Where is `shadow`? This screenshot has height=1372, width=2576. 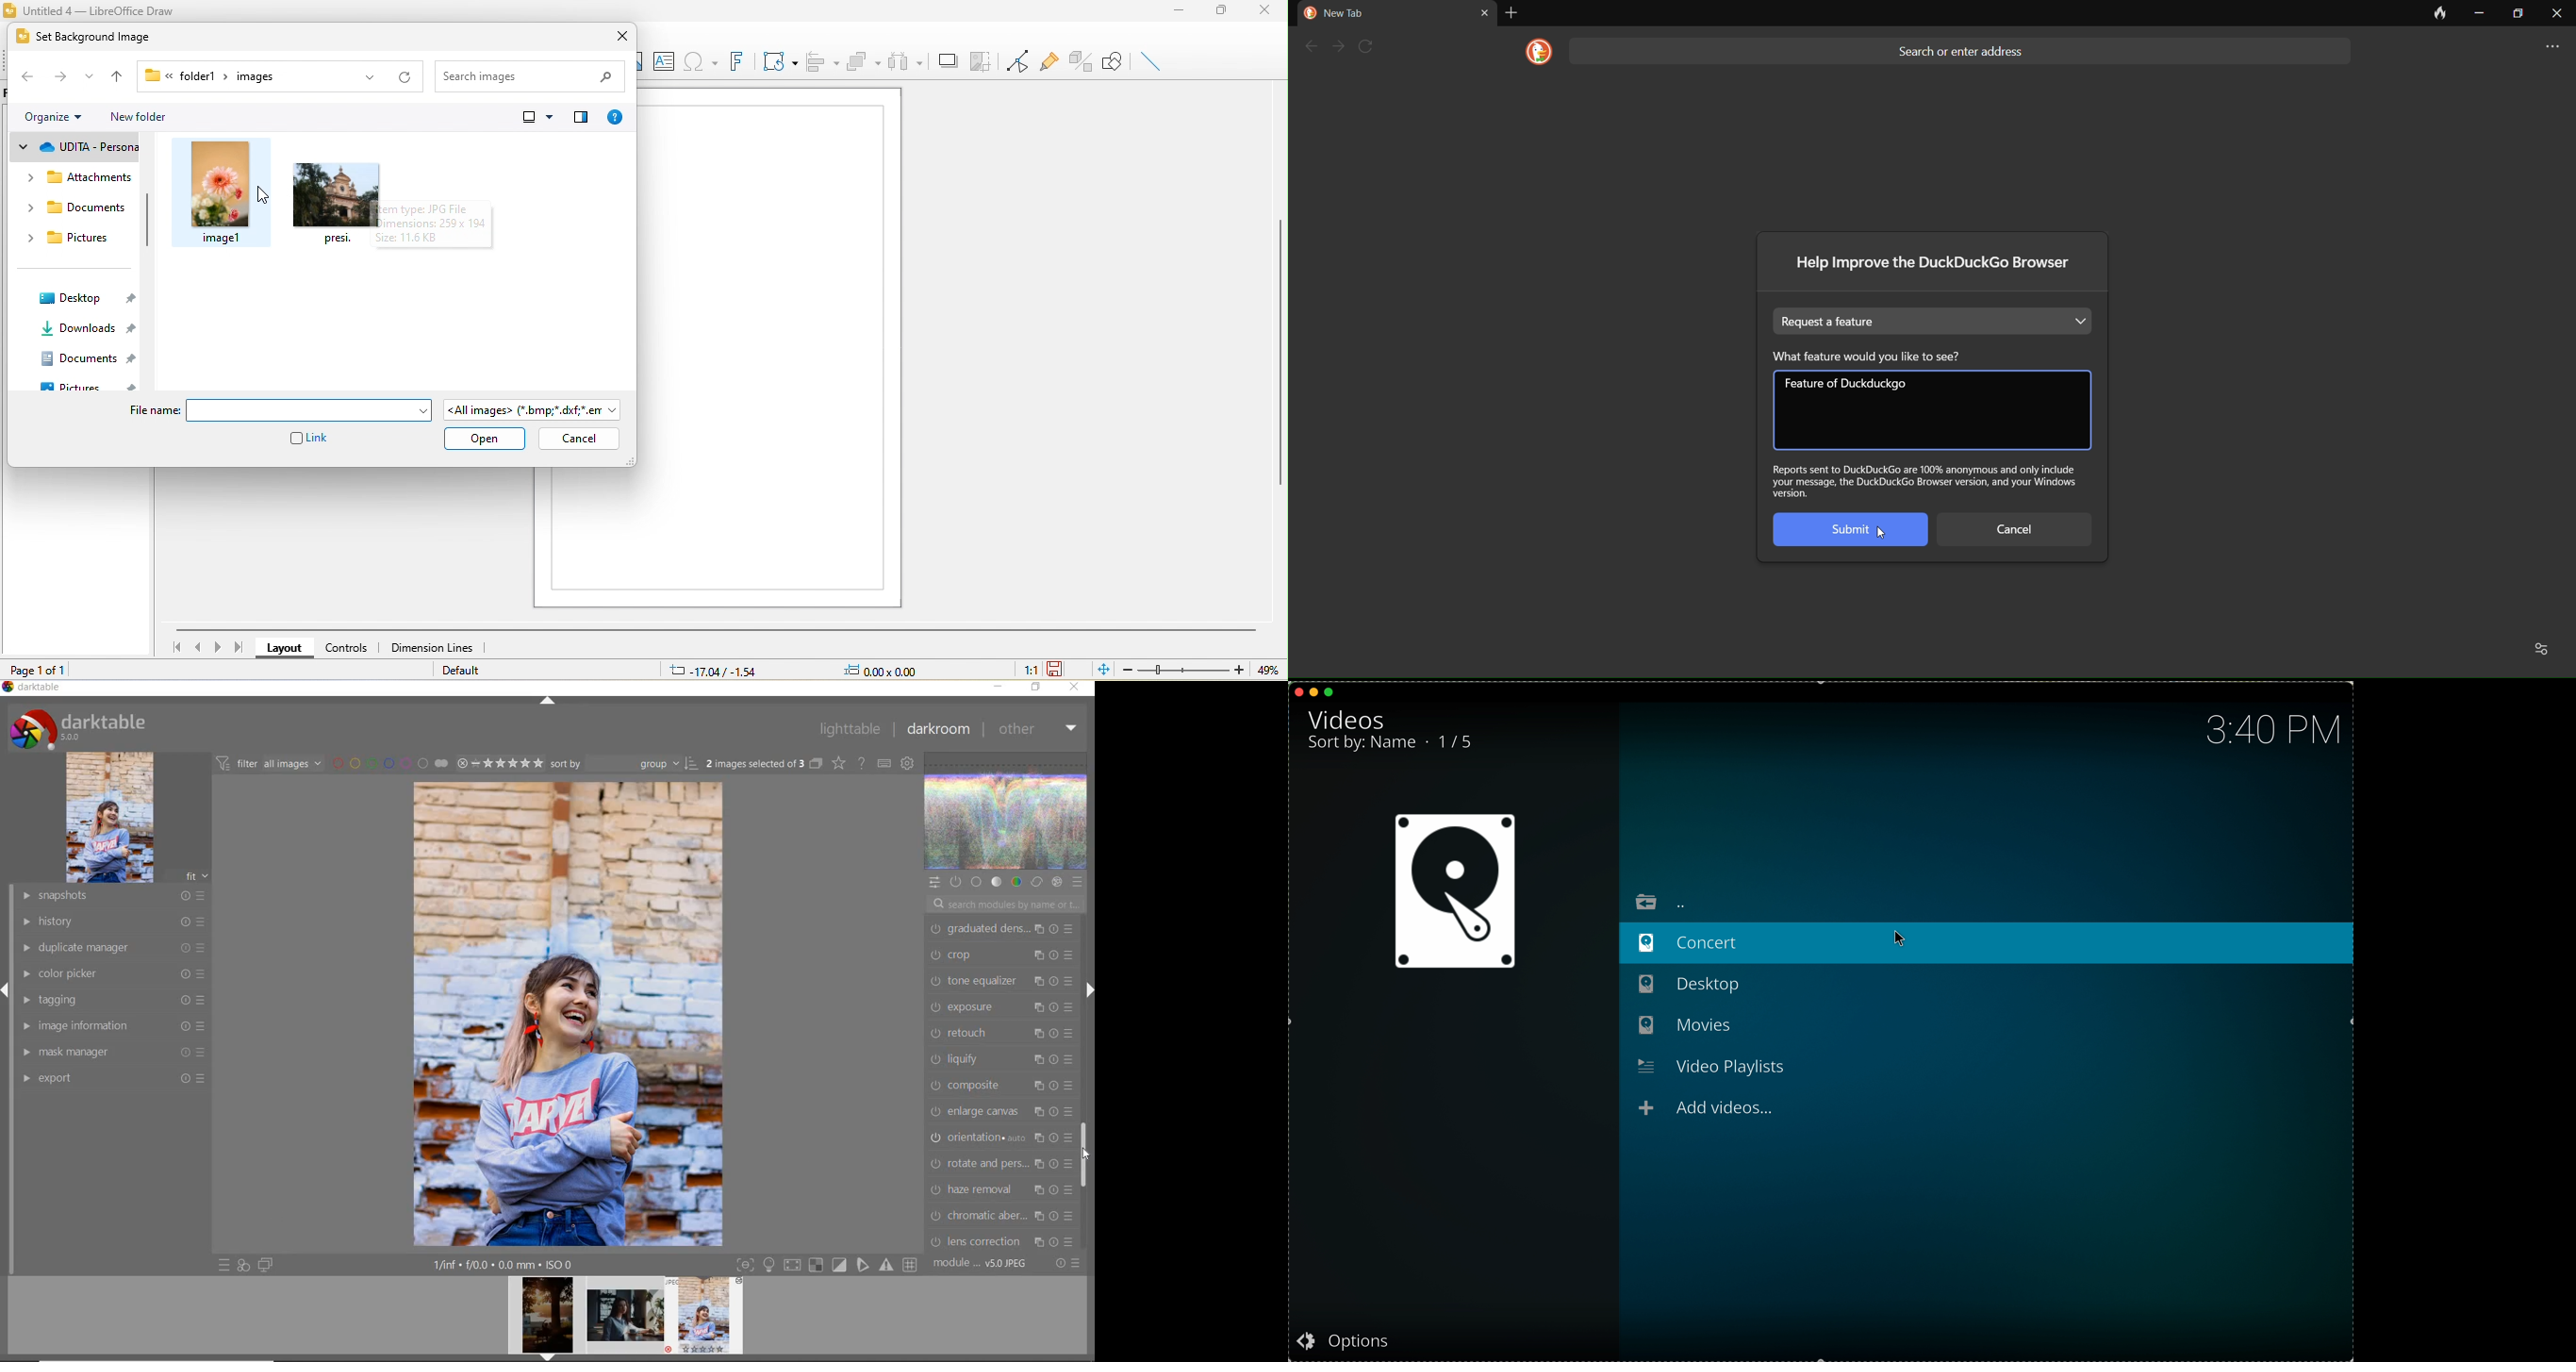
shadow is located at coordinates (947, 61).